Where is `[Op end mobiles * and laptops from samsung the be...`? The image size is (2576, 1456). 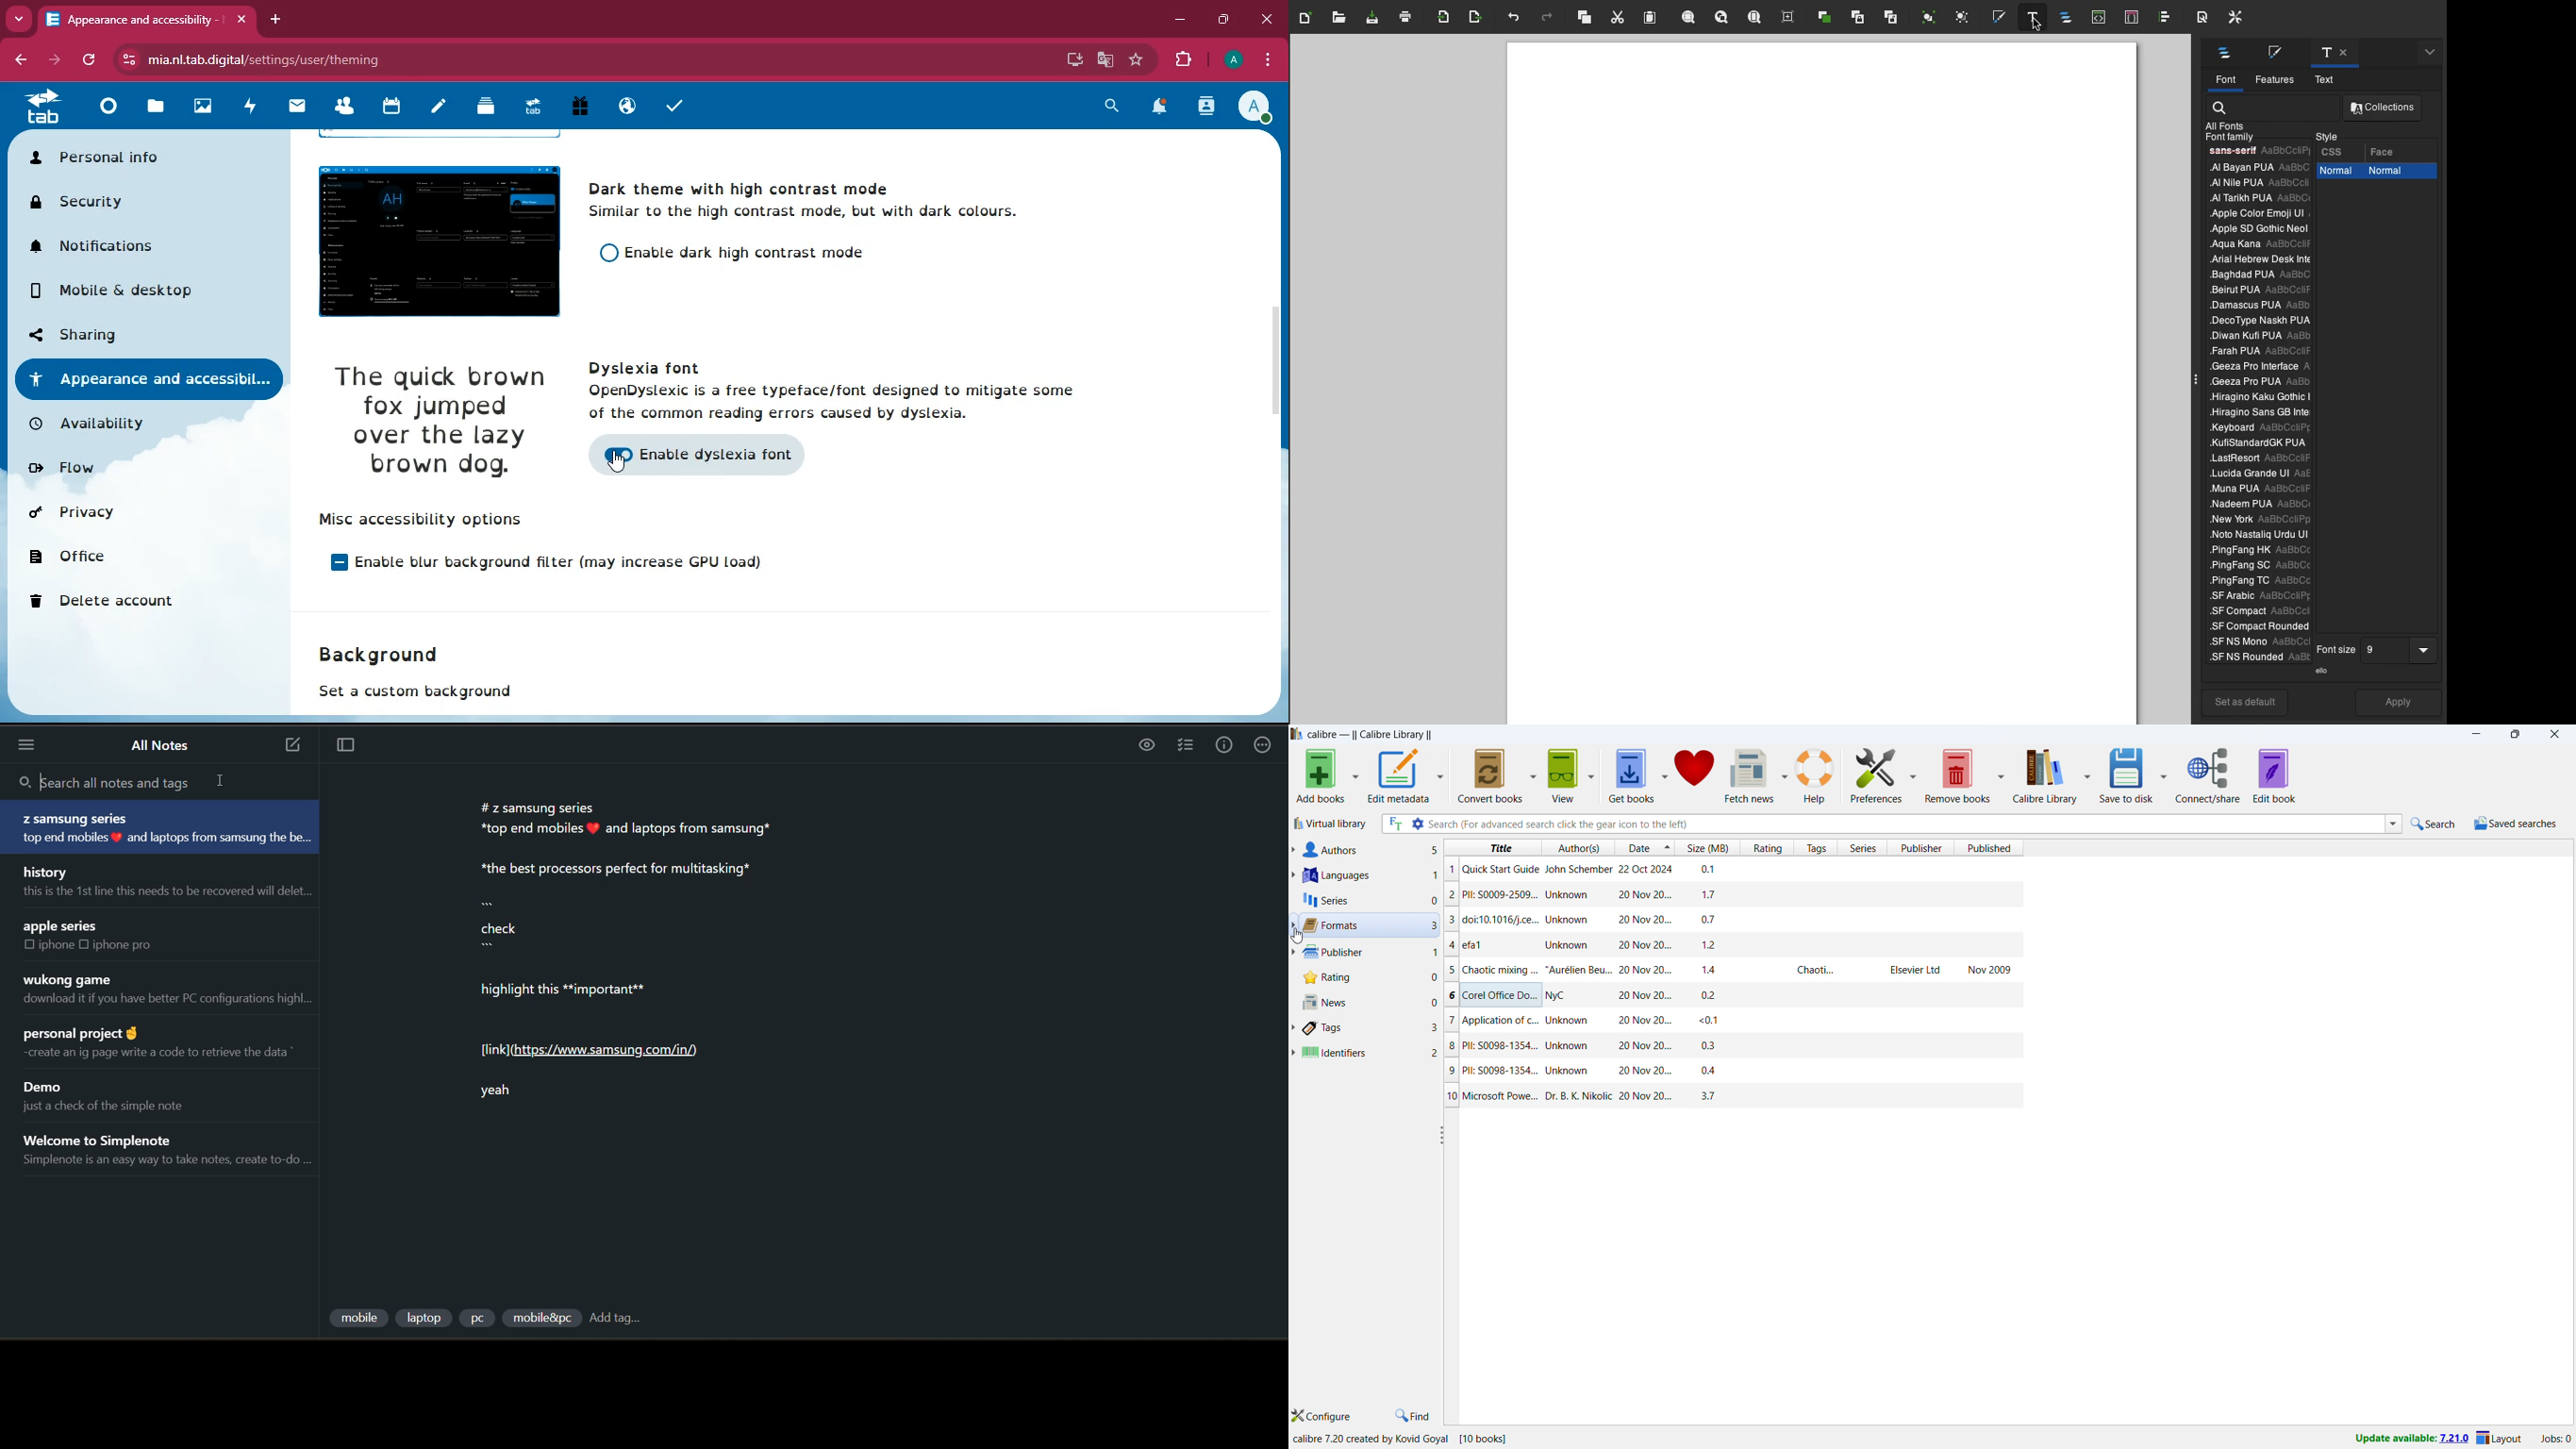
[Op end mobiles * and laptops from samsung the be... is located at coordinates (172, 837).